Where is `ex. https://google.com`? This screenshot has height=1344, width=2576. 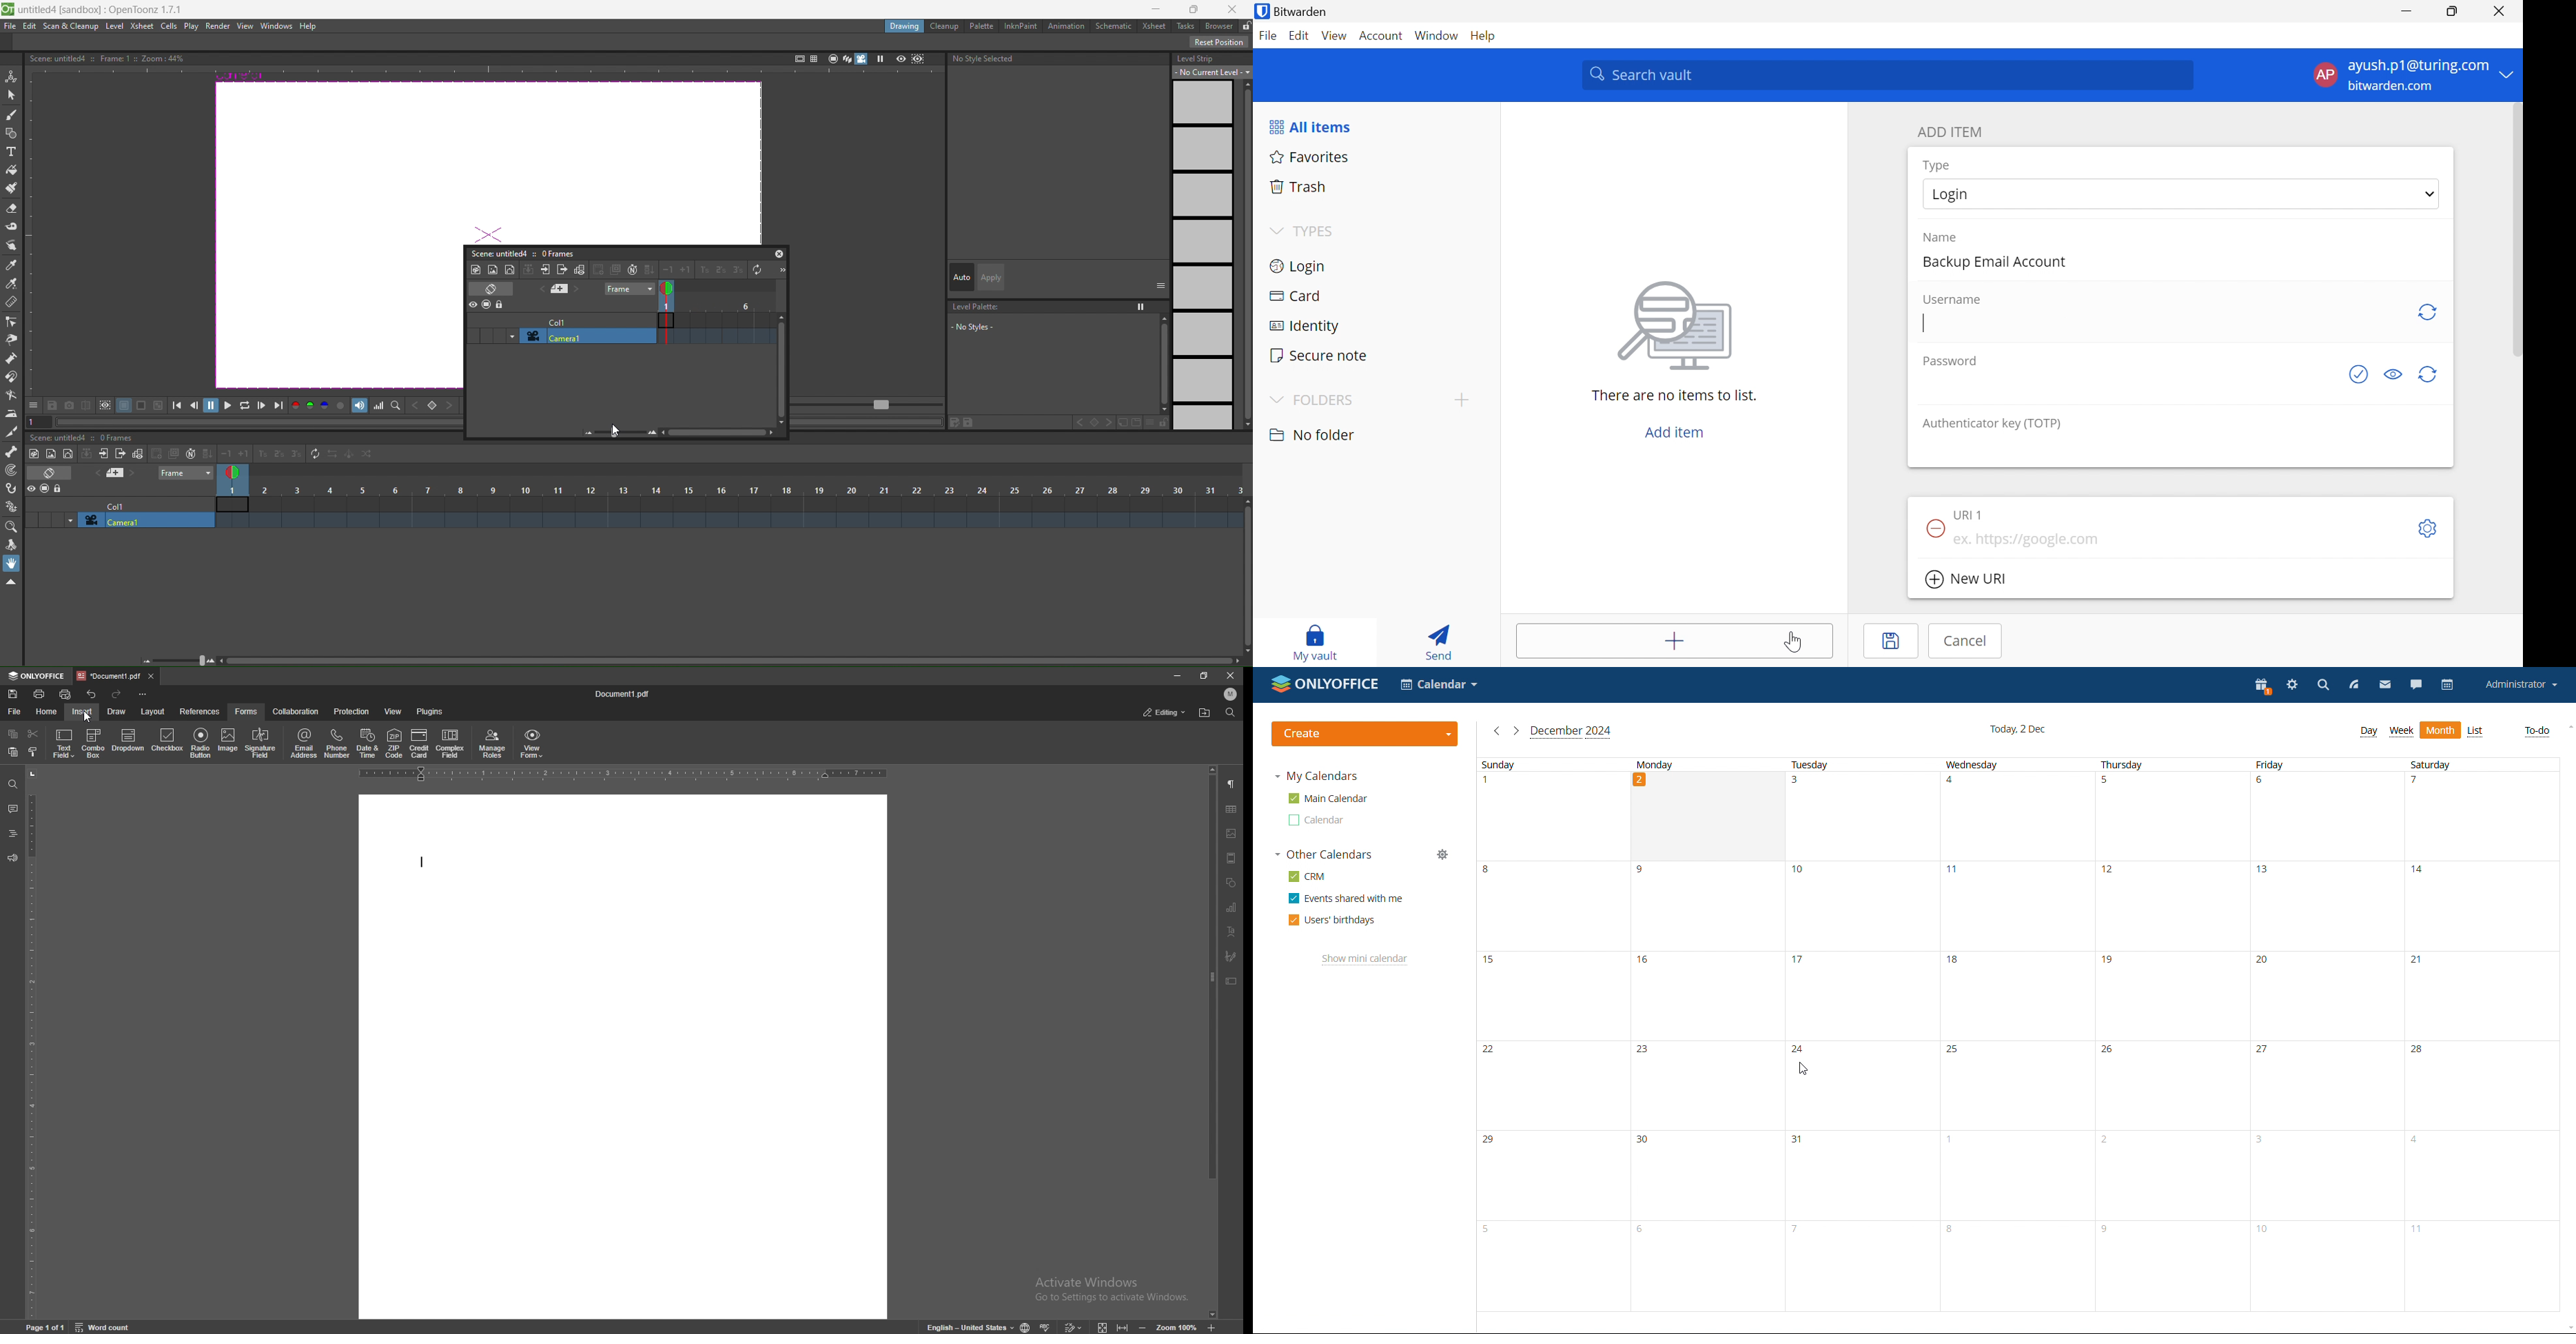
ex. https://google.com is located at coordinates (2026, 539).